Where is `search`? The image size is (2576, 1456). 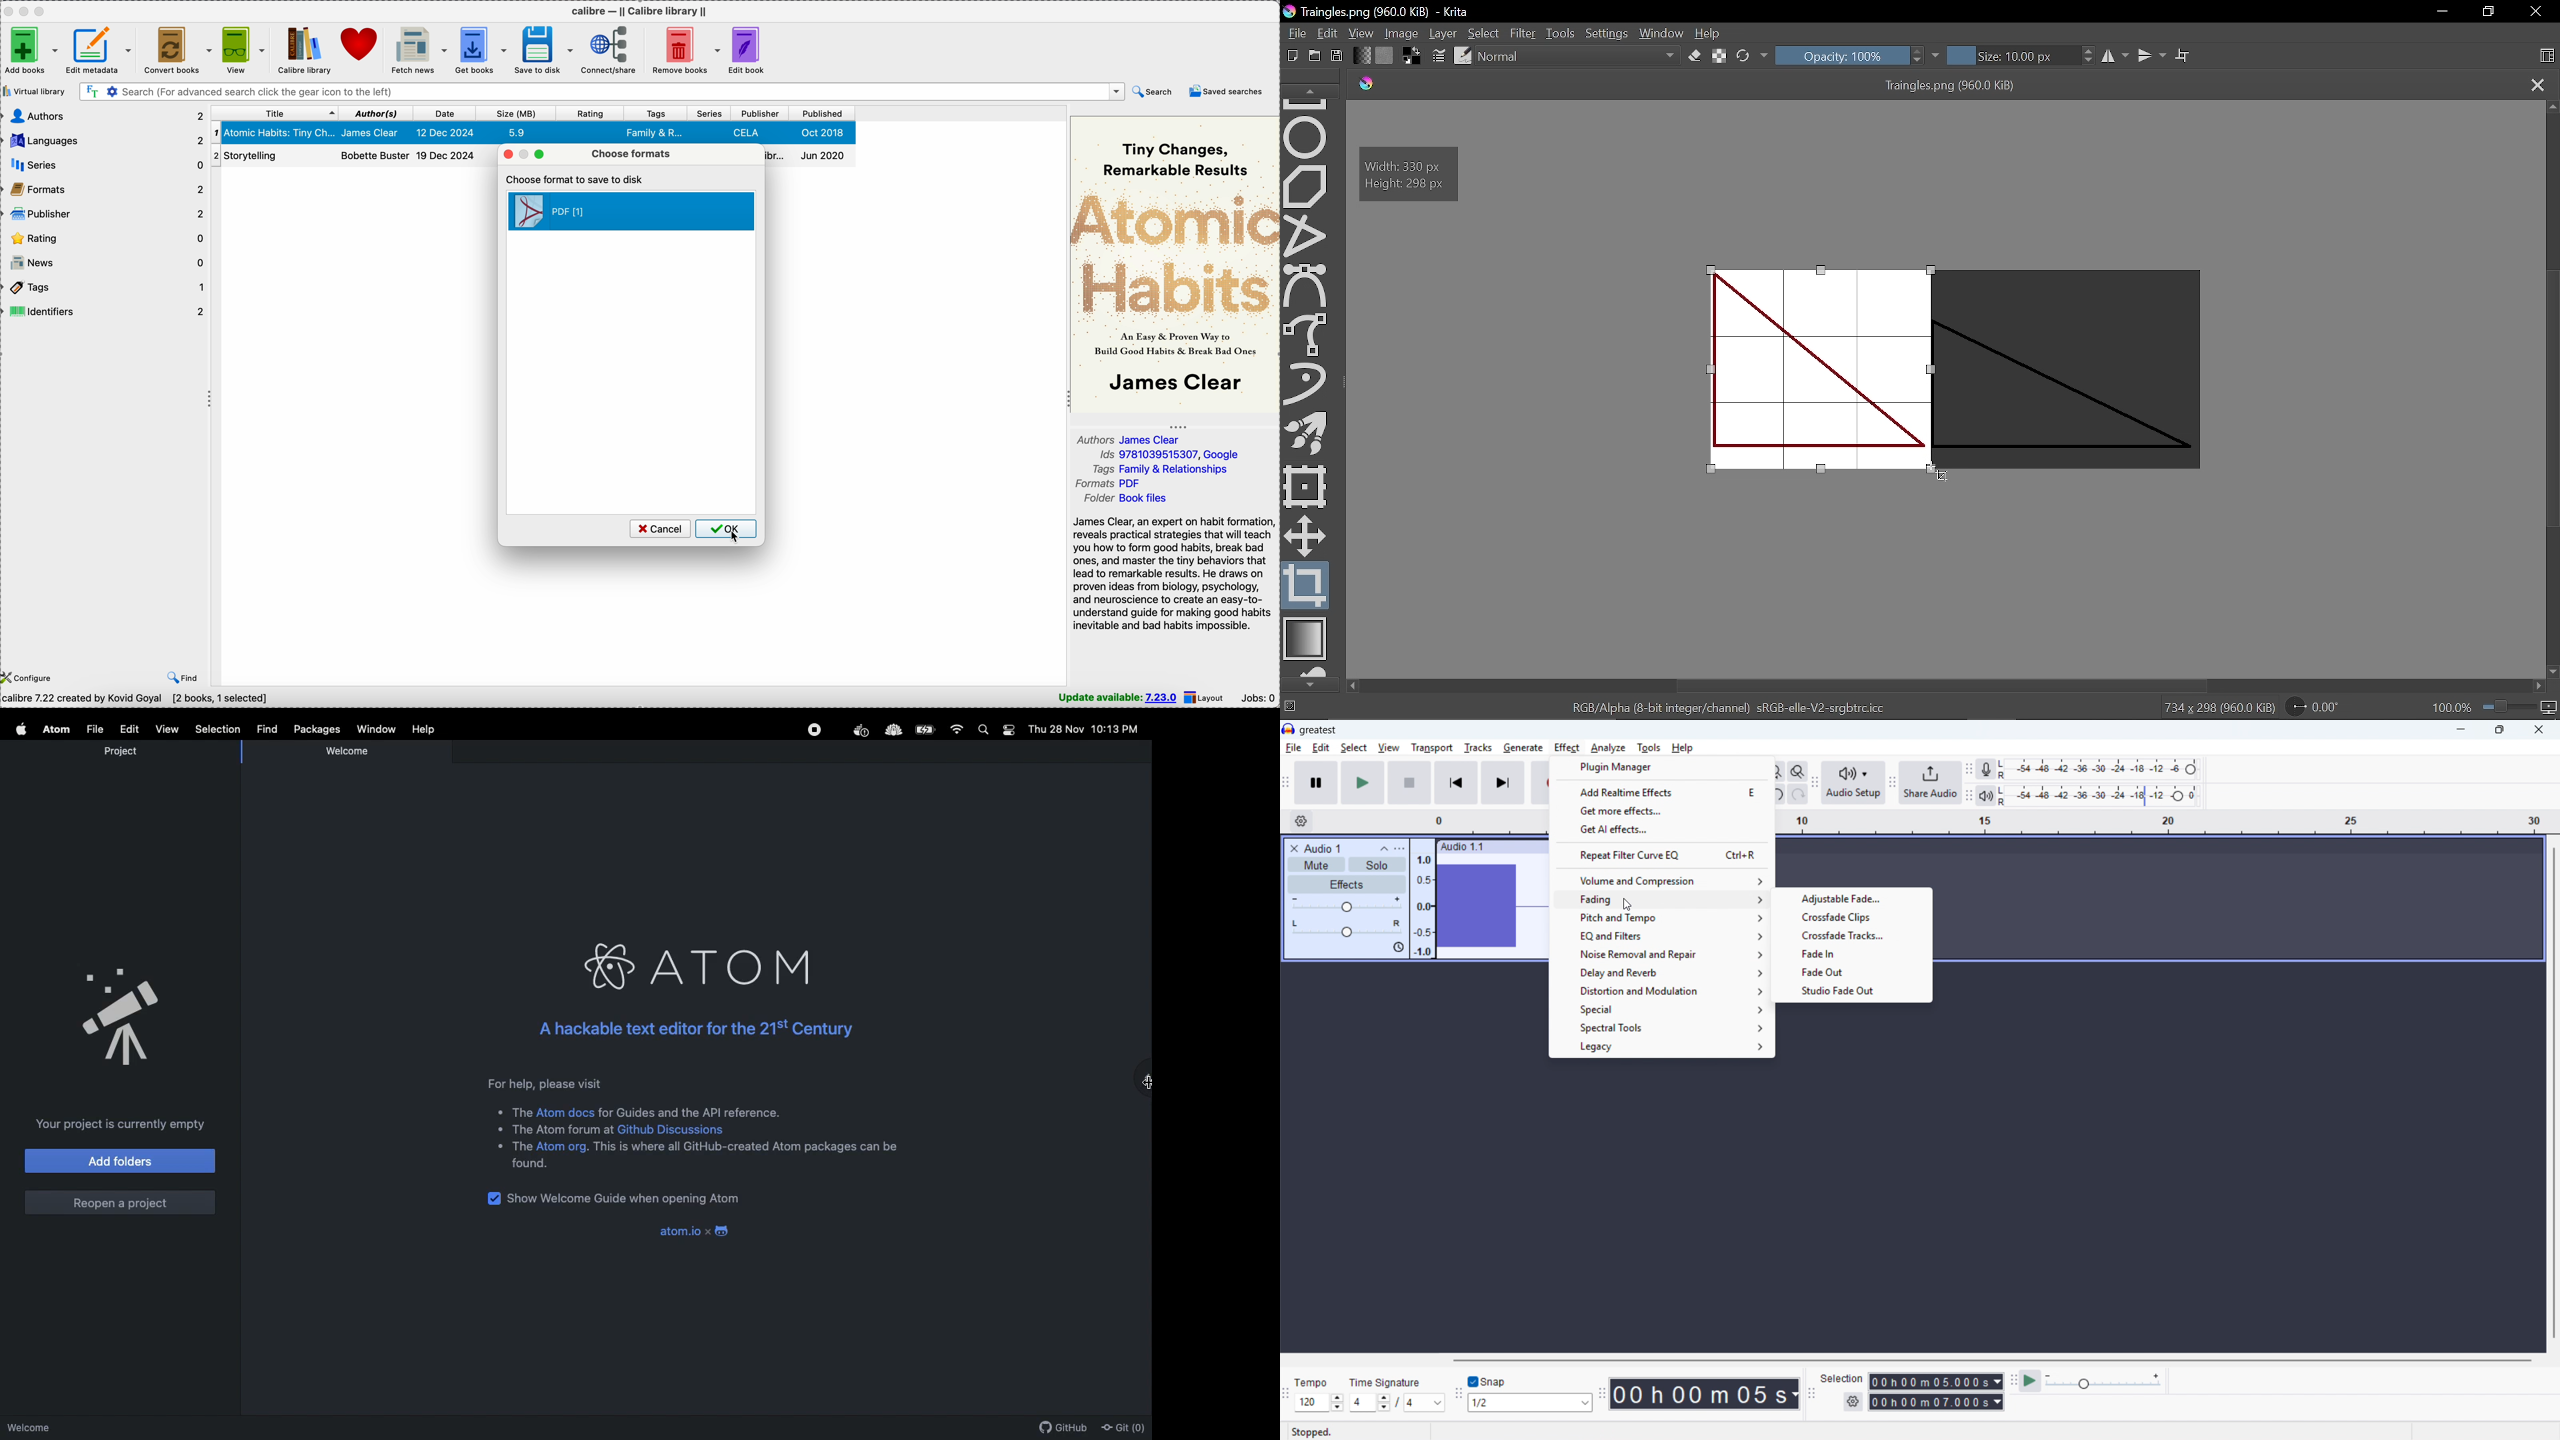
search is located at coordinates (1151, 92).